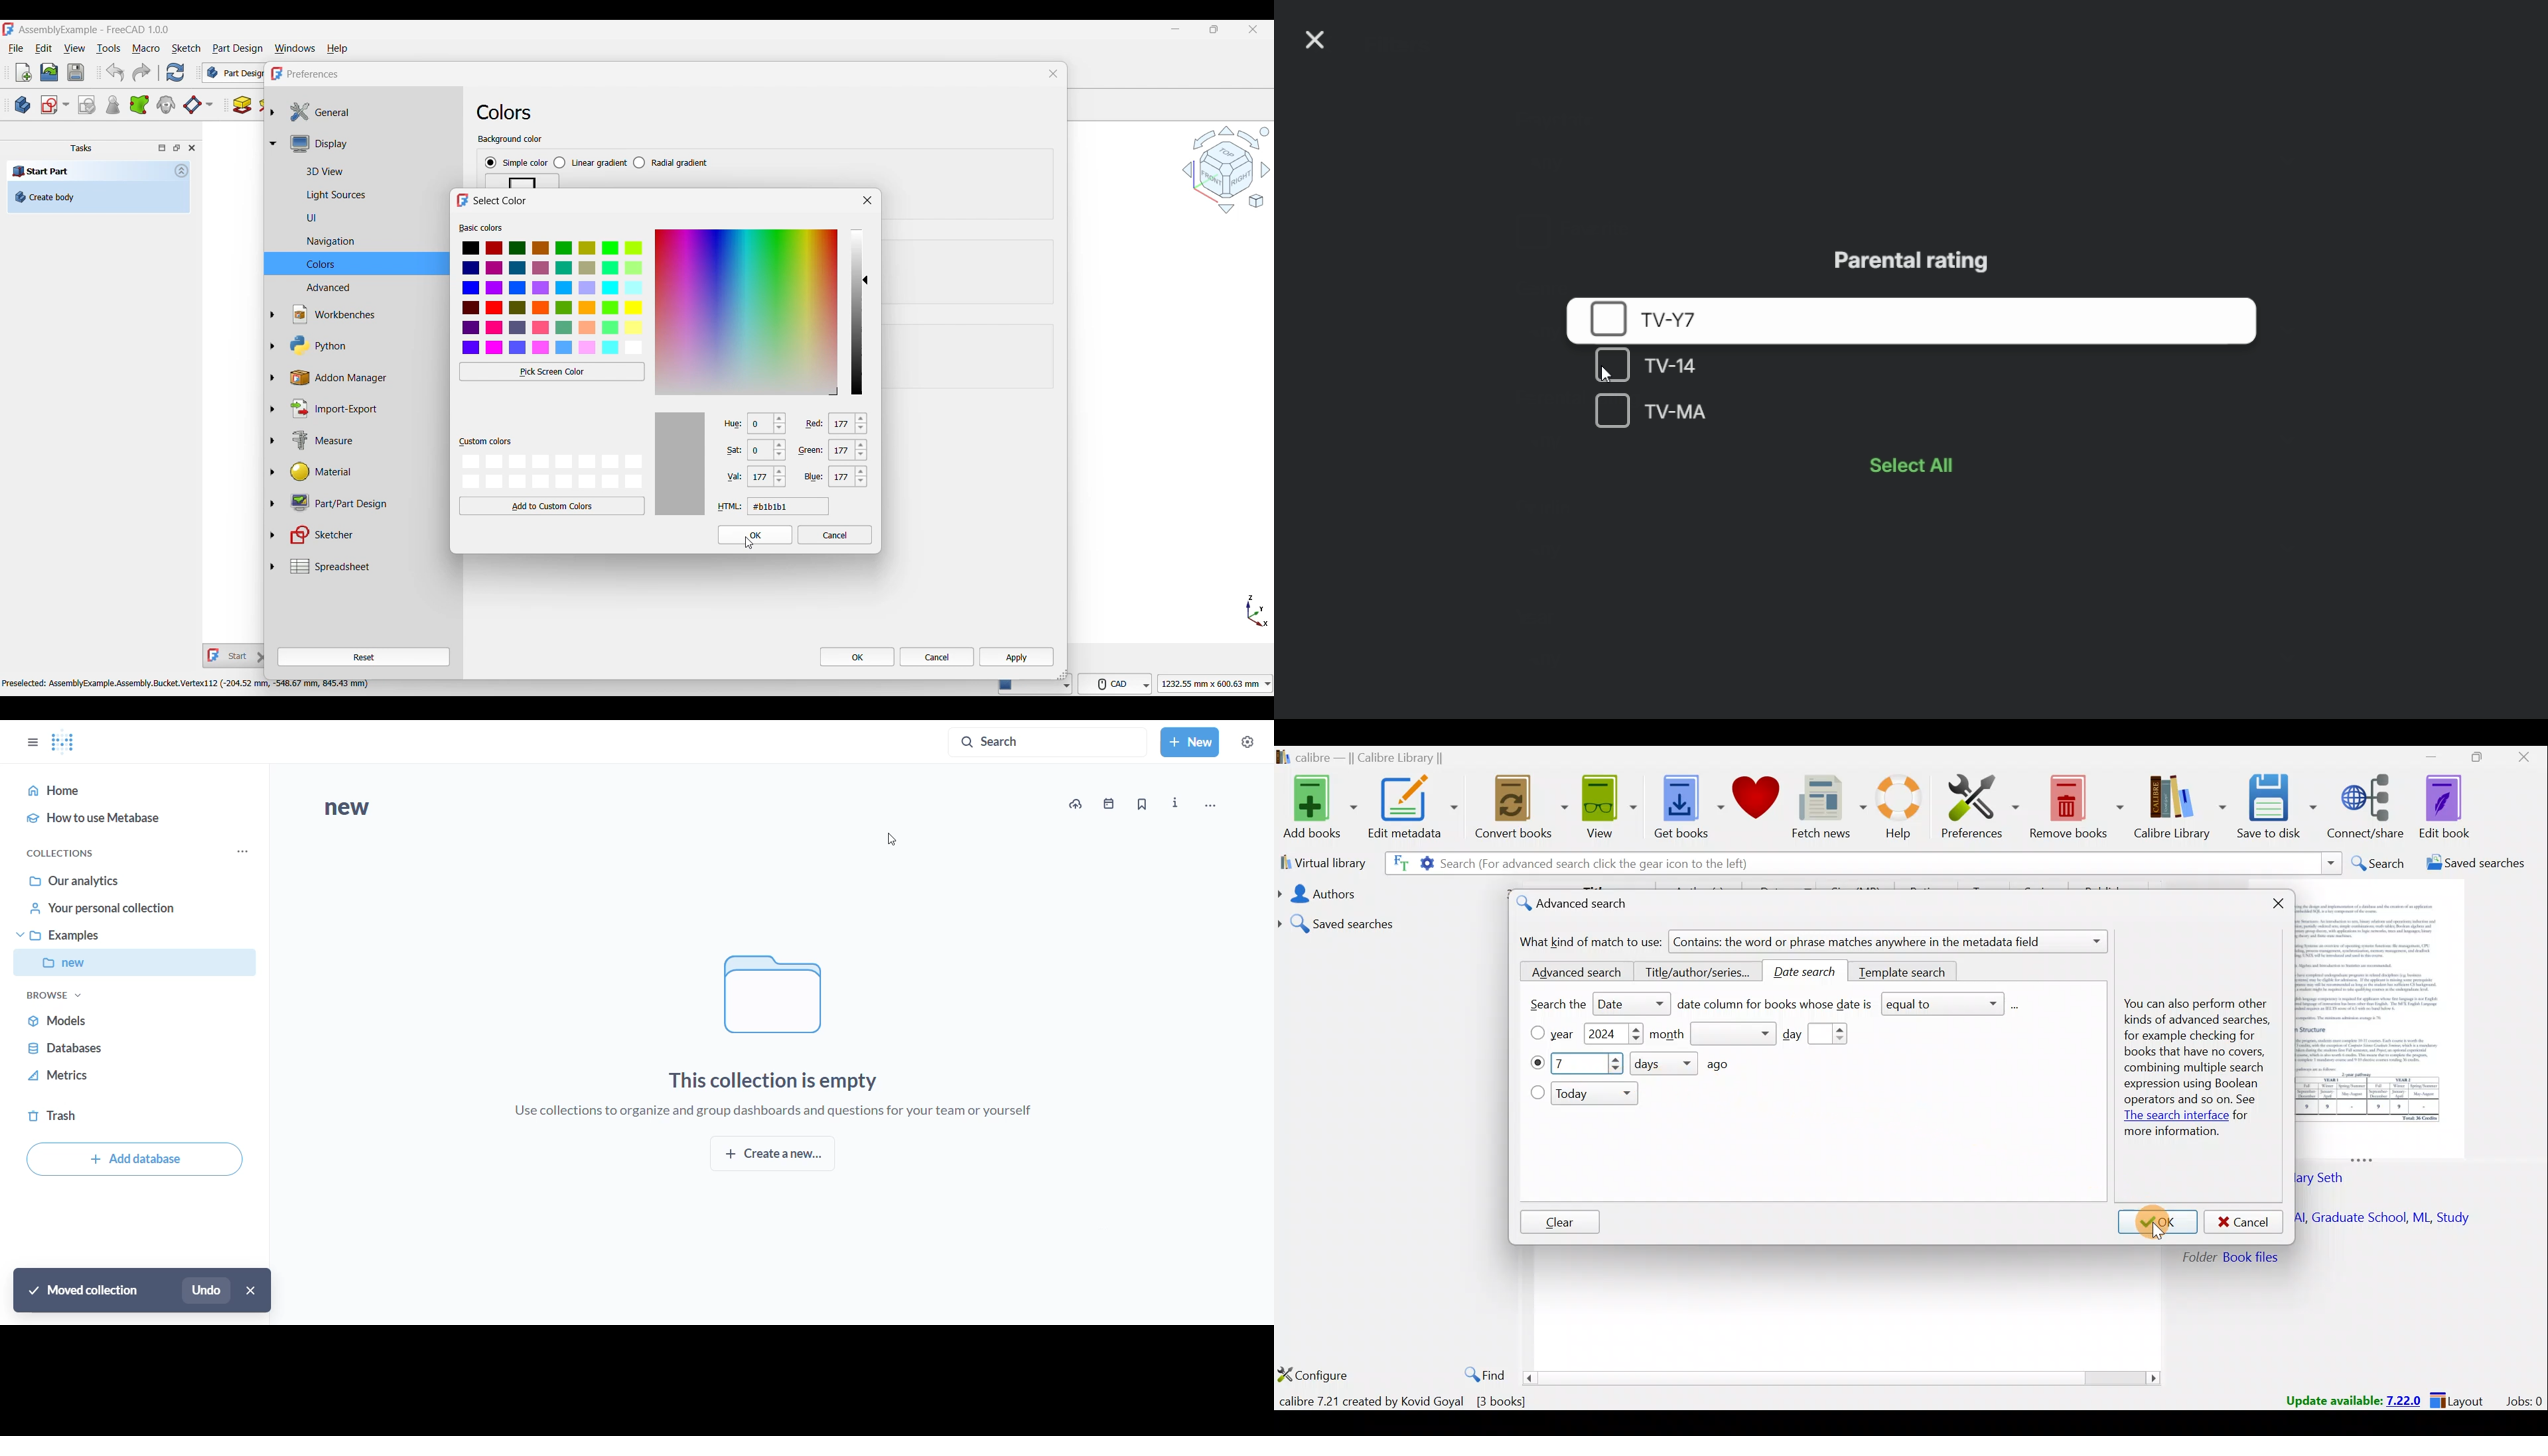 The height and width of the screenshot is (1456, 2548). I want to click on Connect/share, so click(2369, 808).